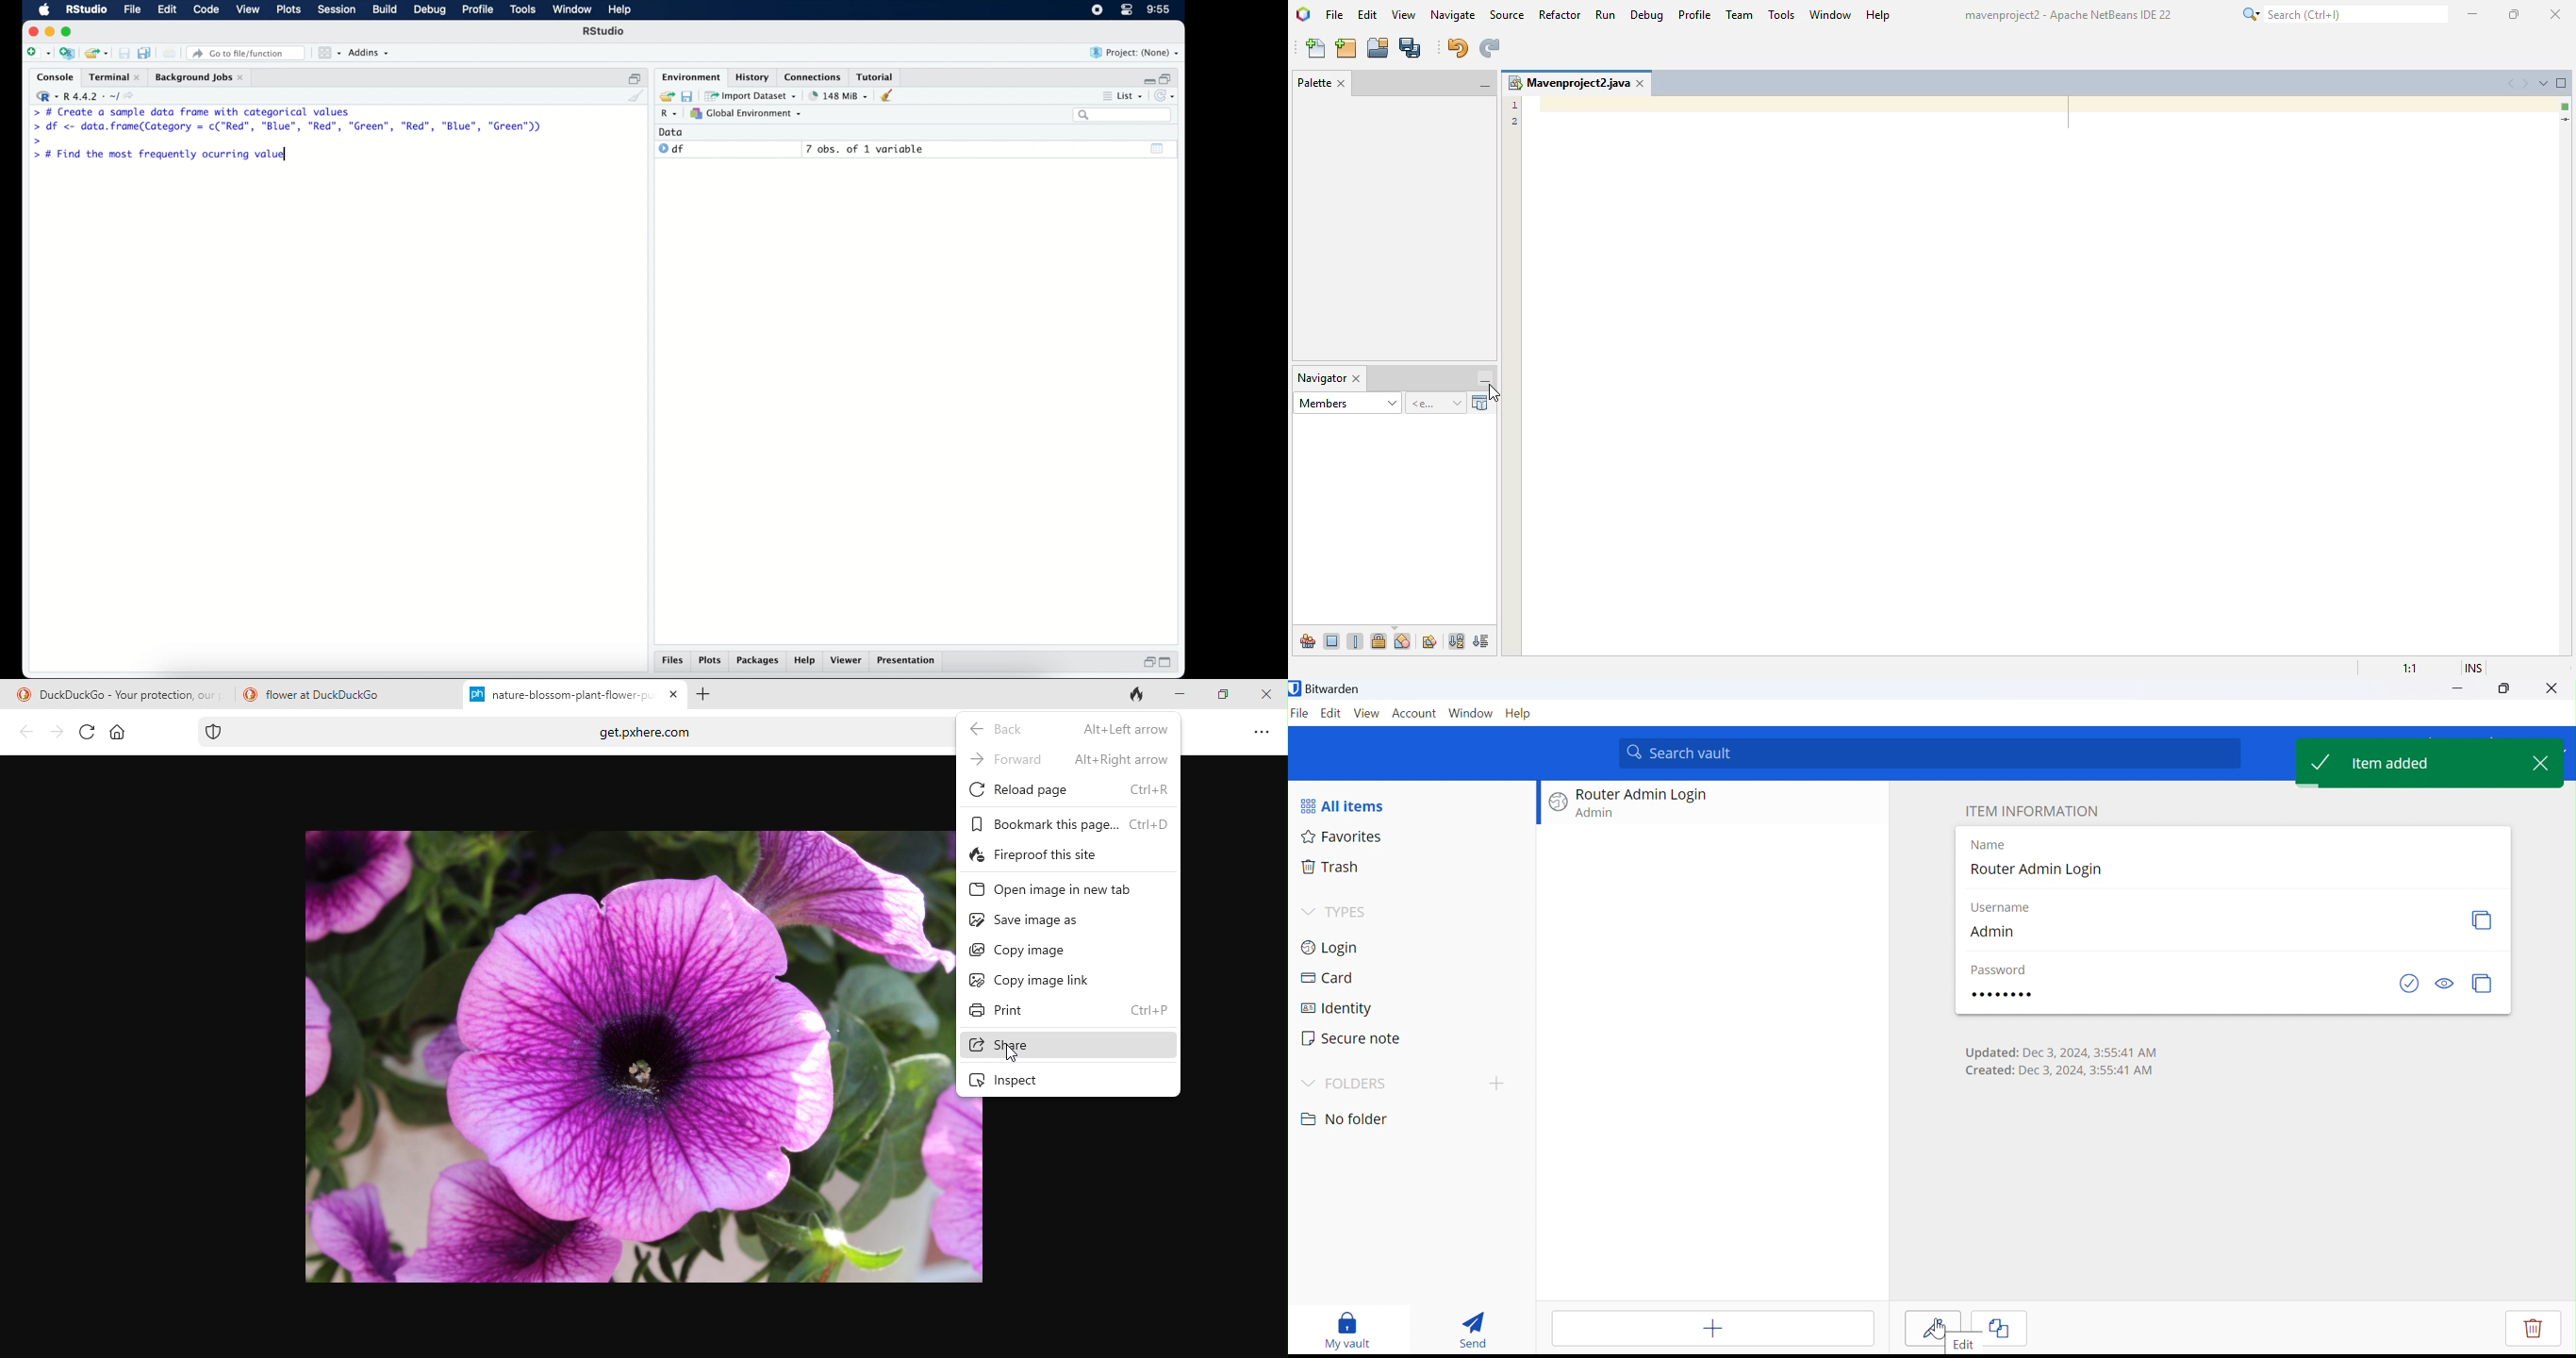 The height and width of the screenshot is (1372, 2576). I want to click on > # Create a sample data frame with categorical values|, so click(209, 111).